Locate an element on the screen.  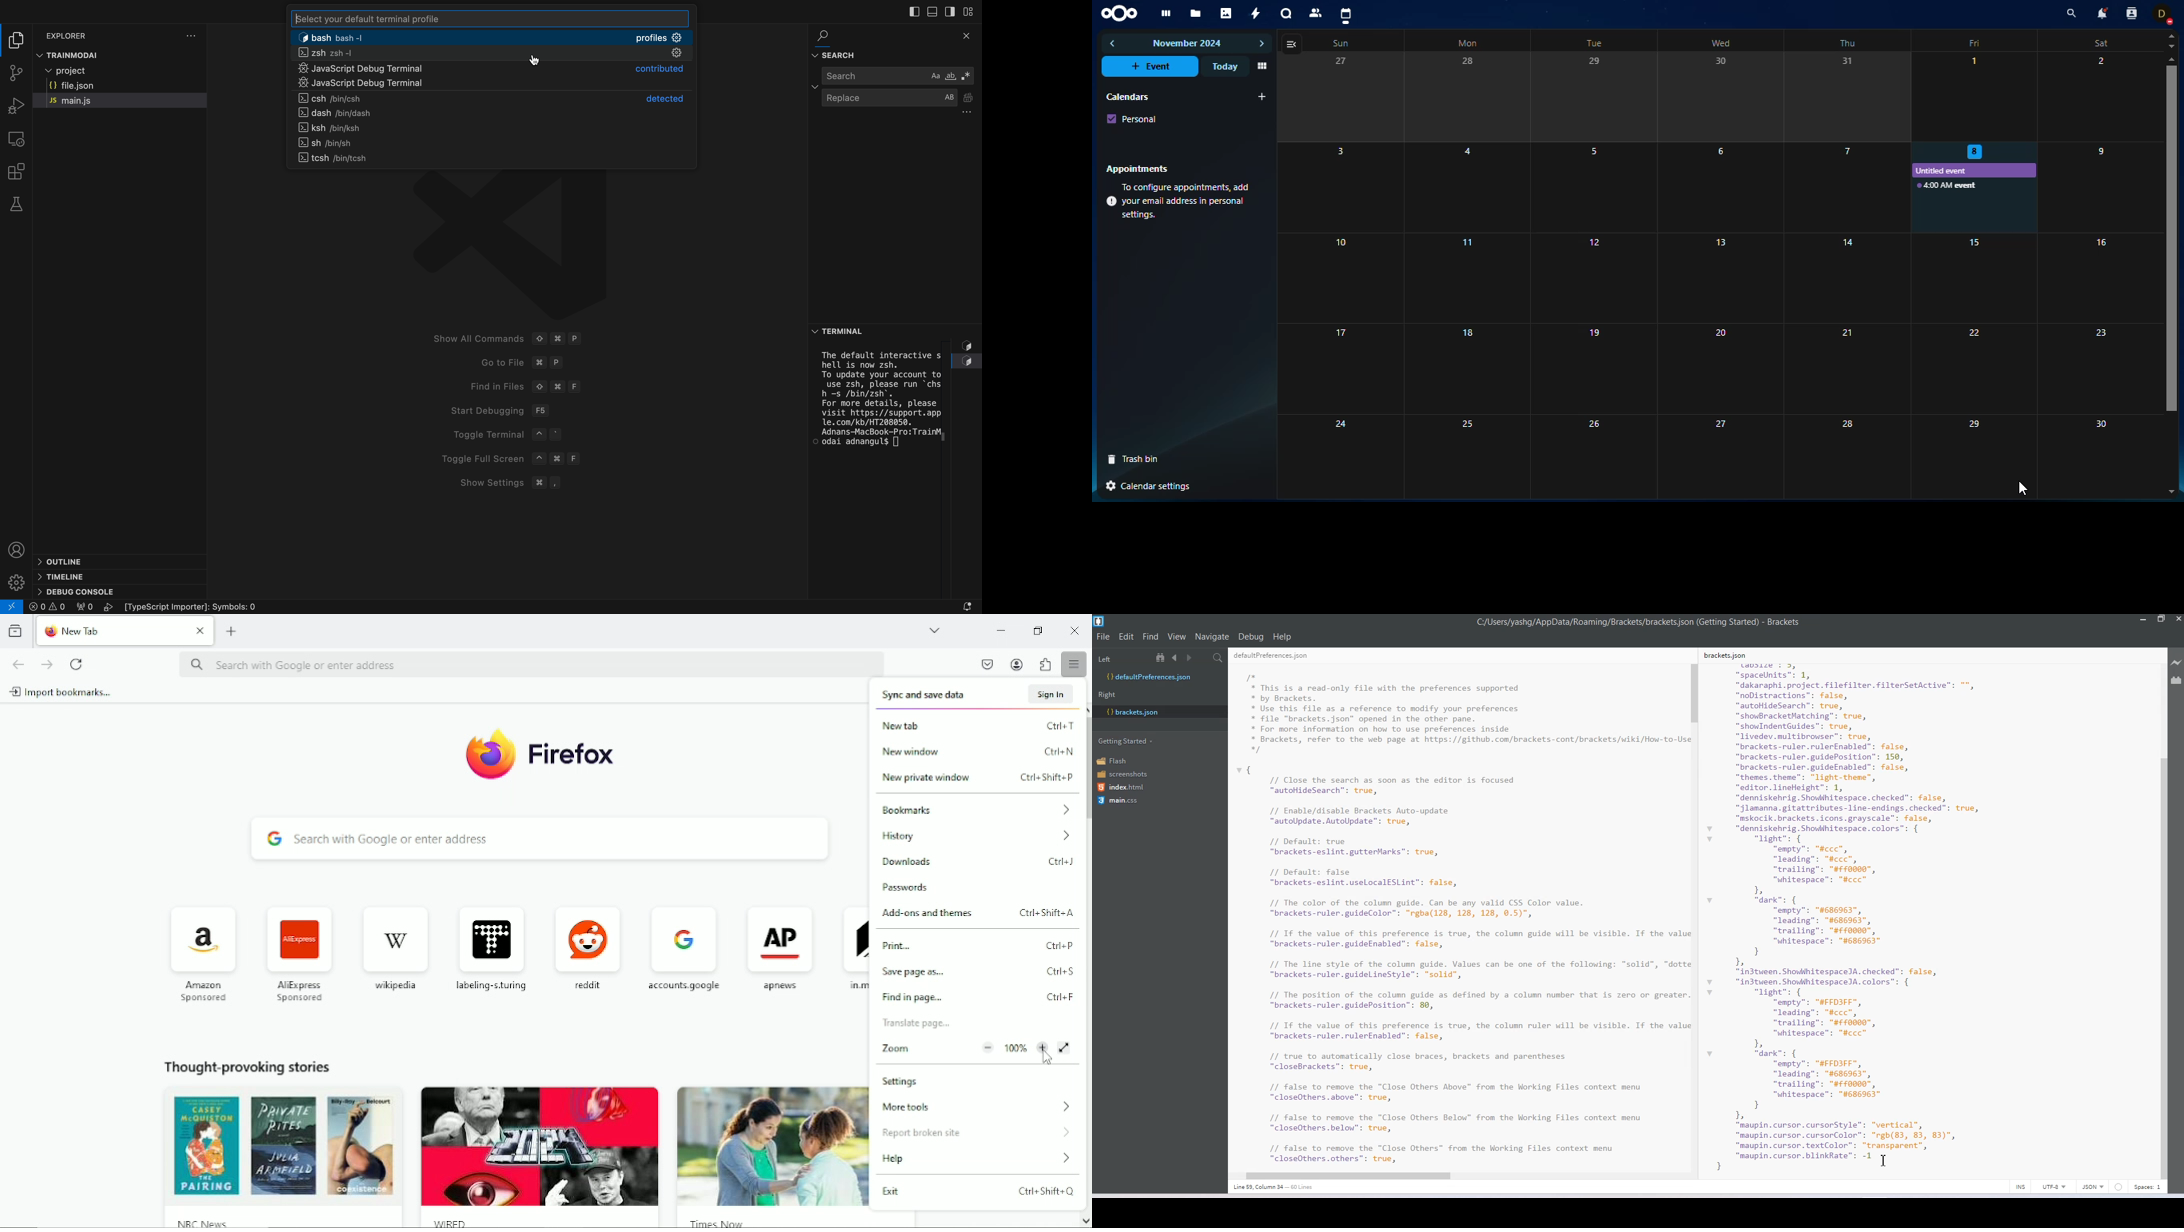
times now is located at coordinates (718, 1222).